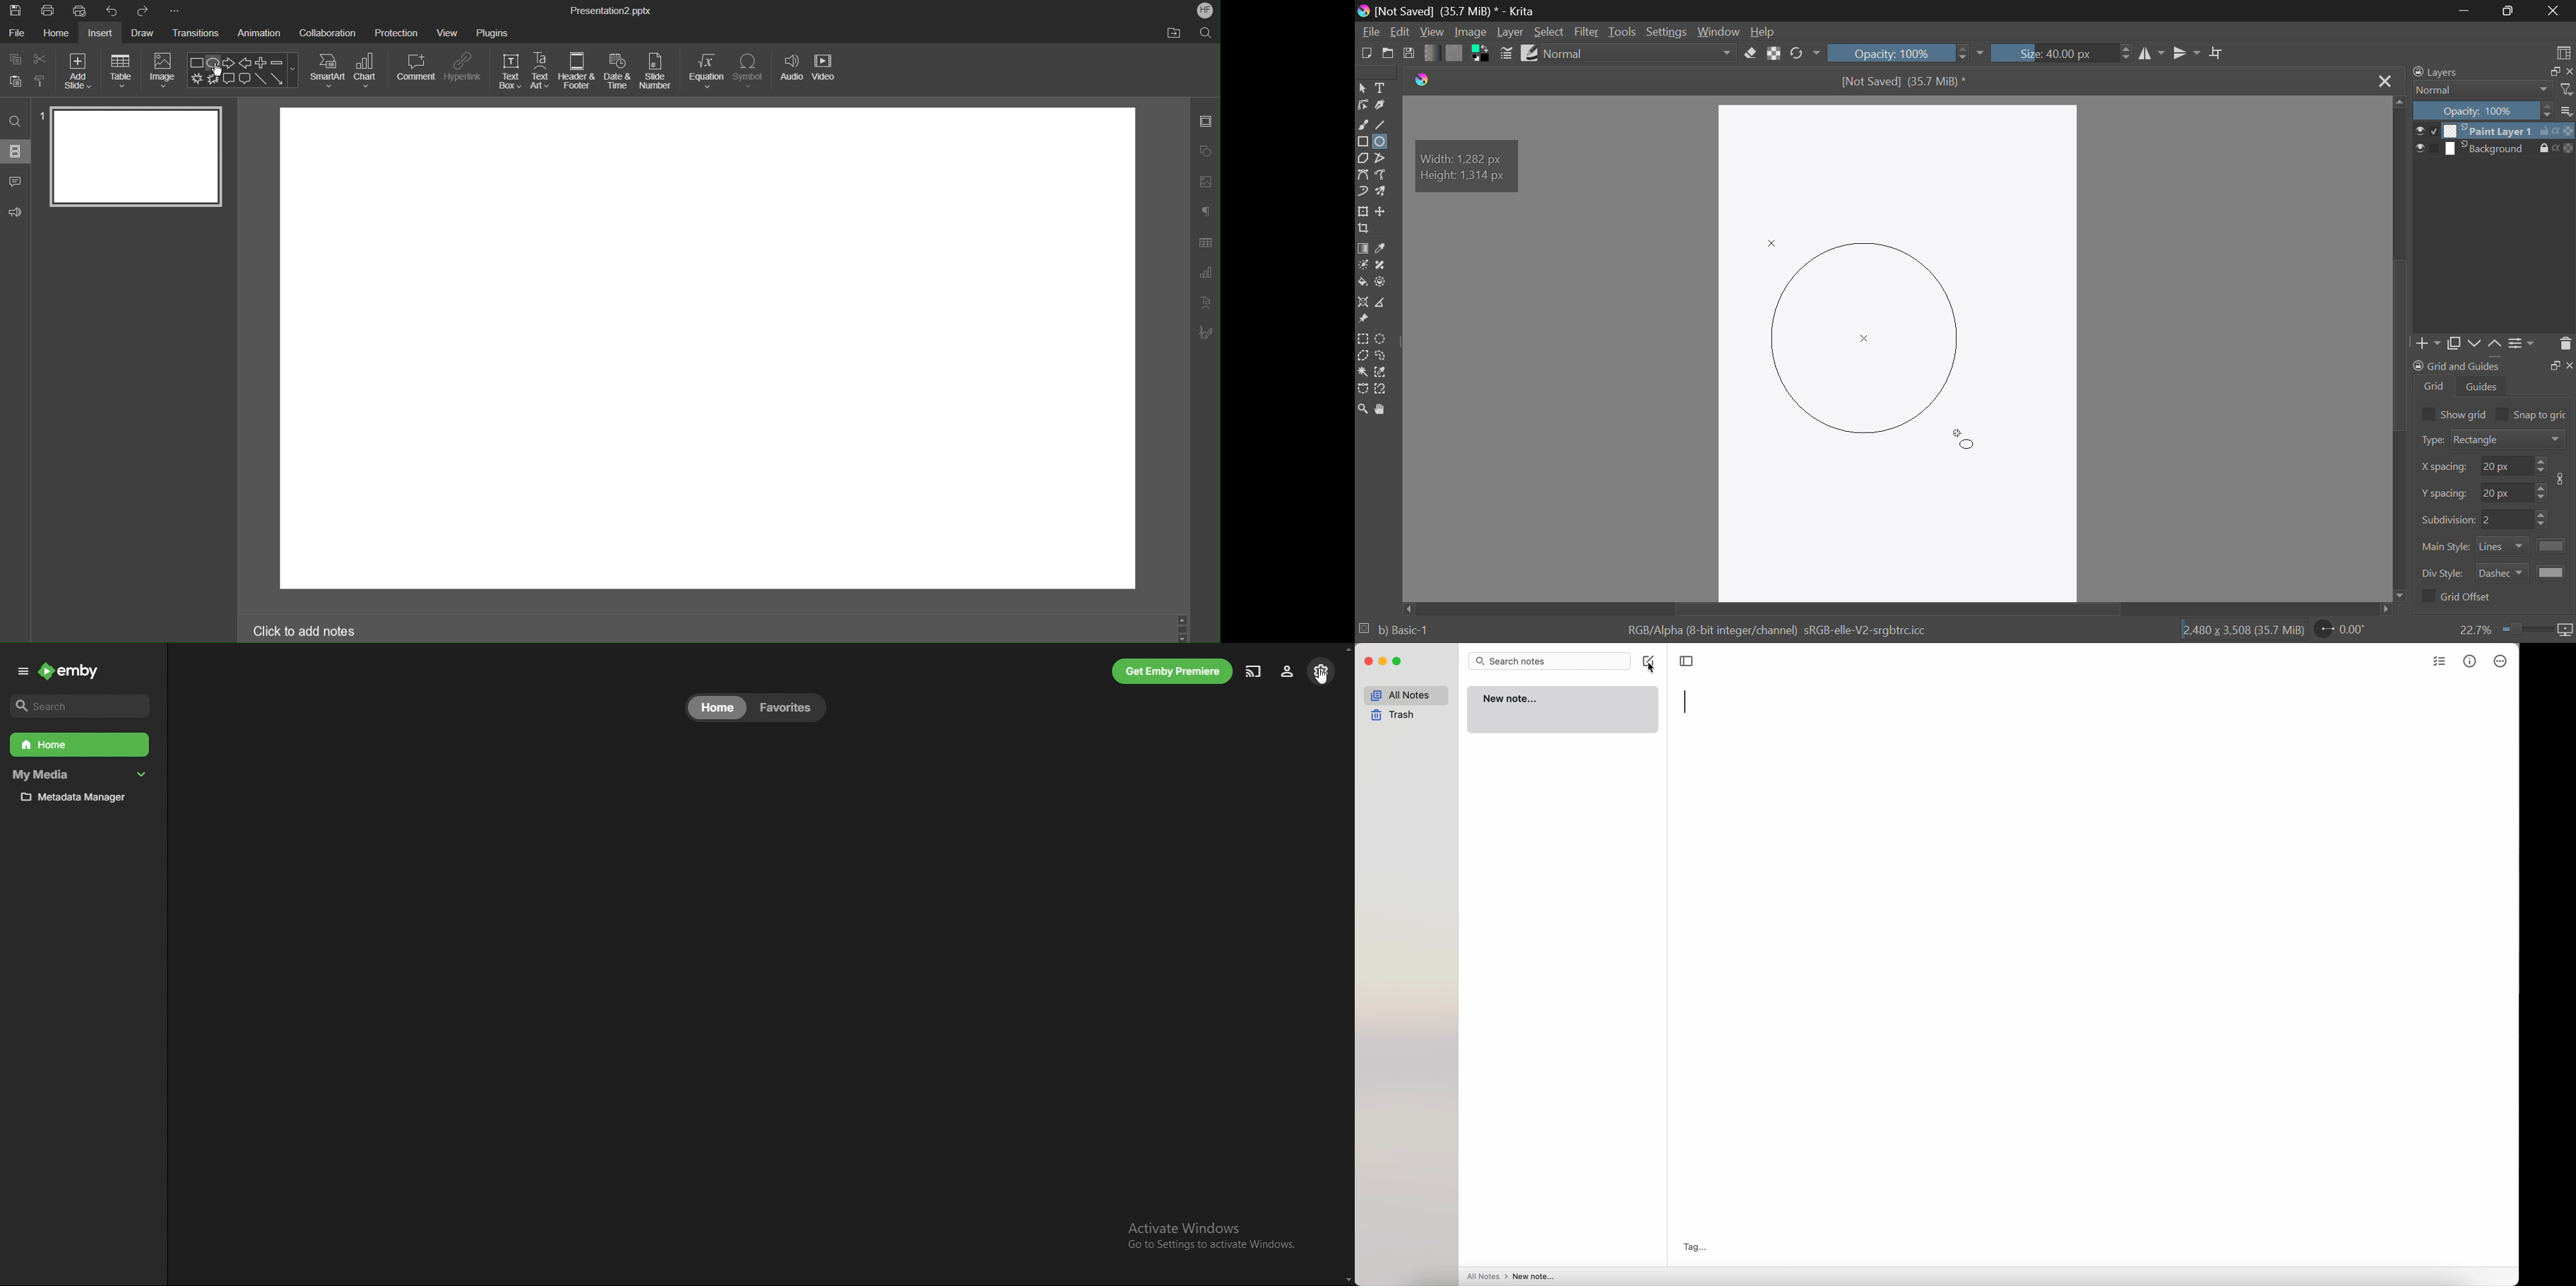 The image size is (2576, 1288). I want to click on Opacity, so click(1907, 53).